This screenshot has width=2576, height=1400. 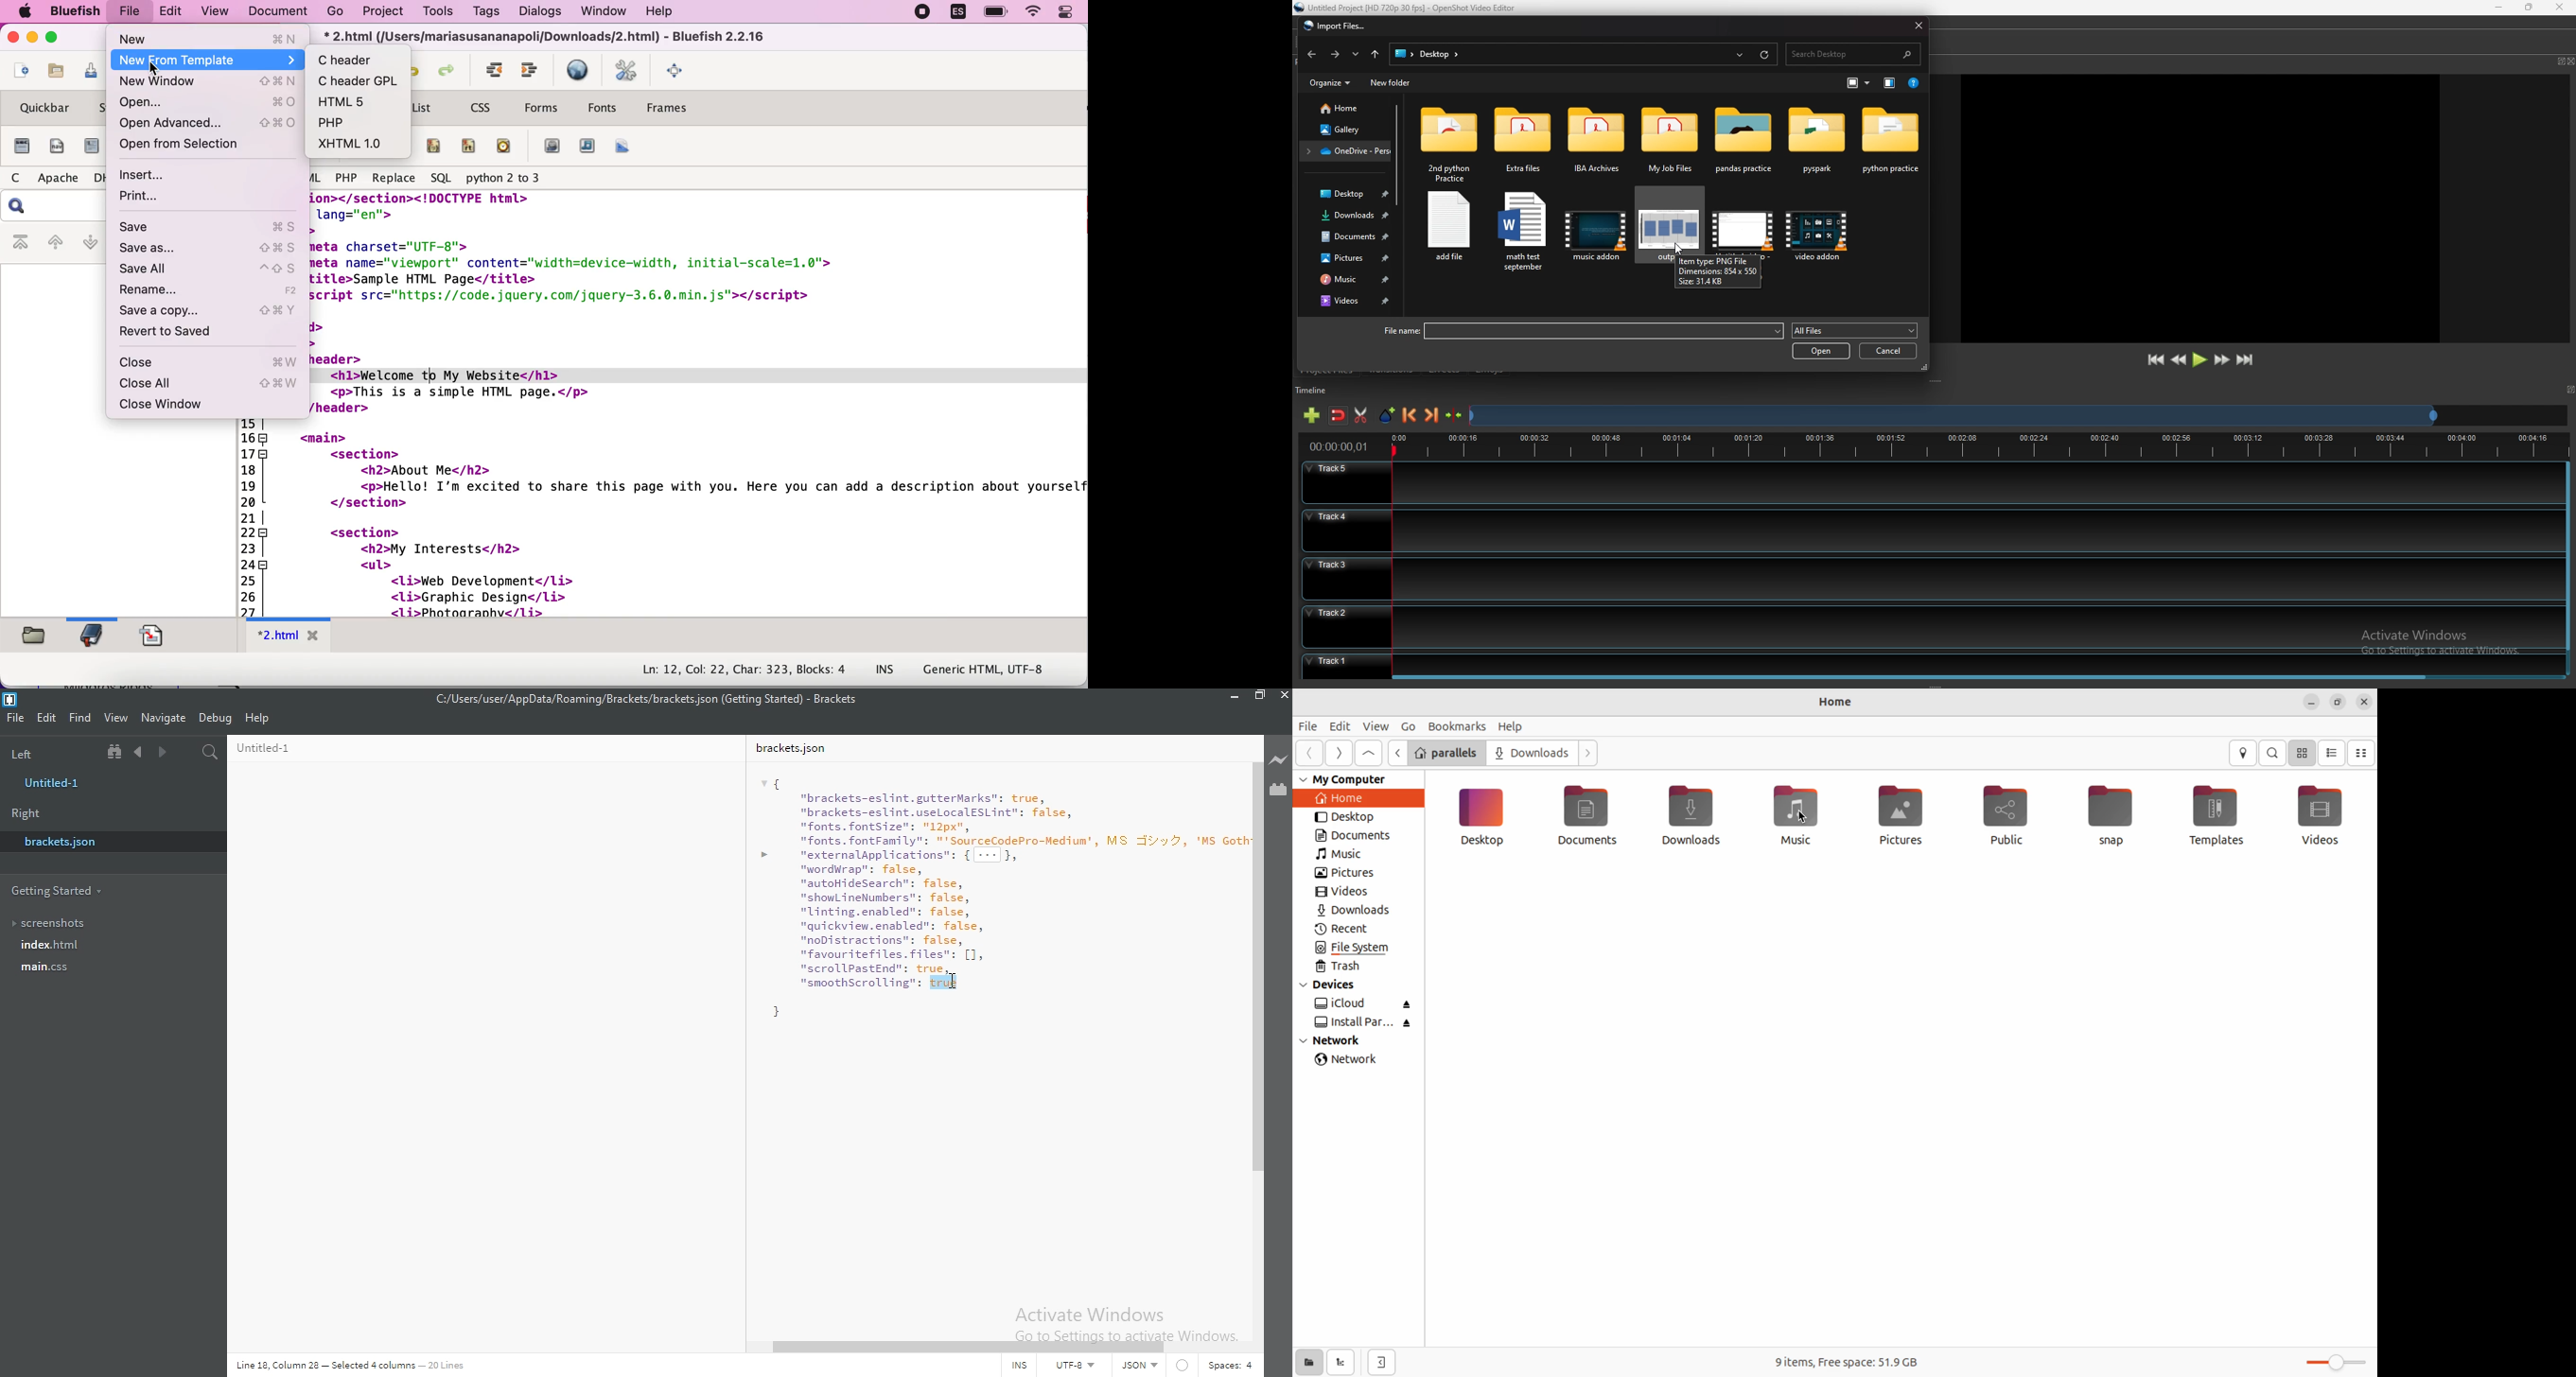 I want to click on Edit, so click(x=49, y=717).